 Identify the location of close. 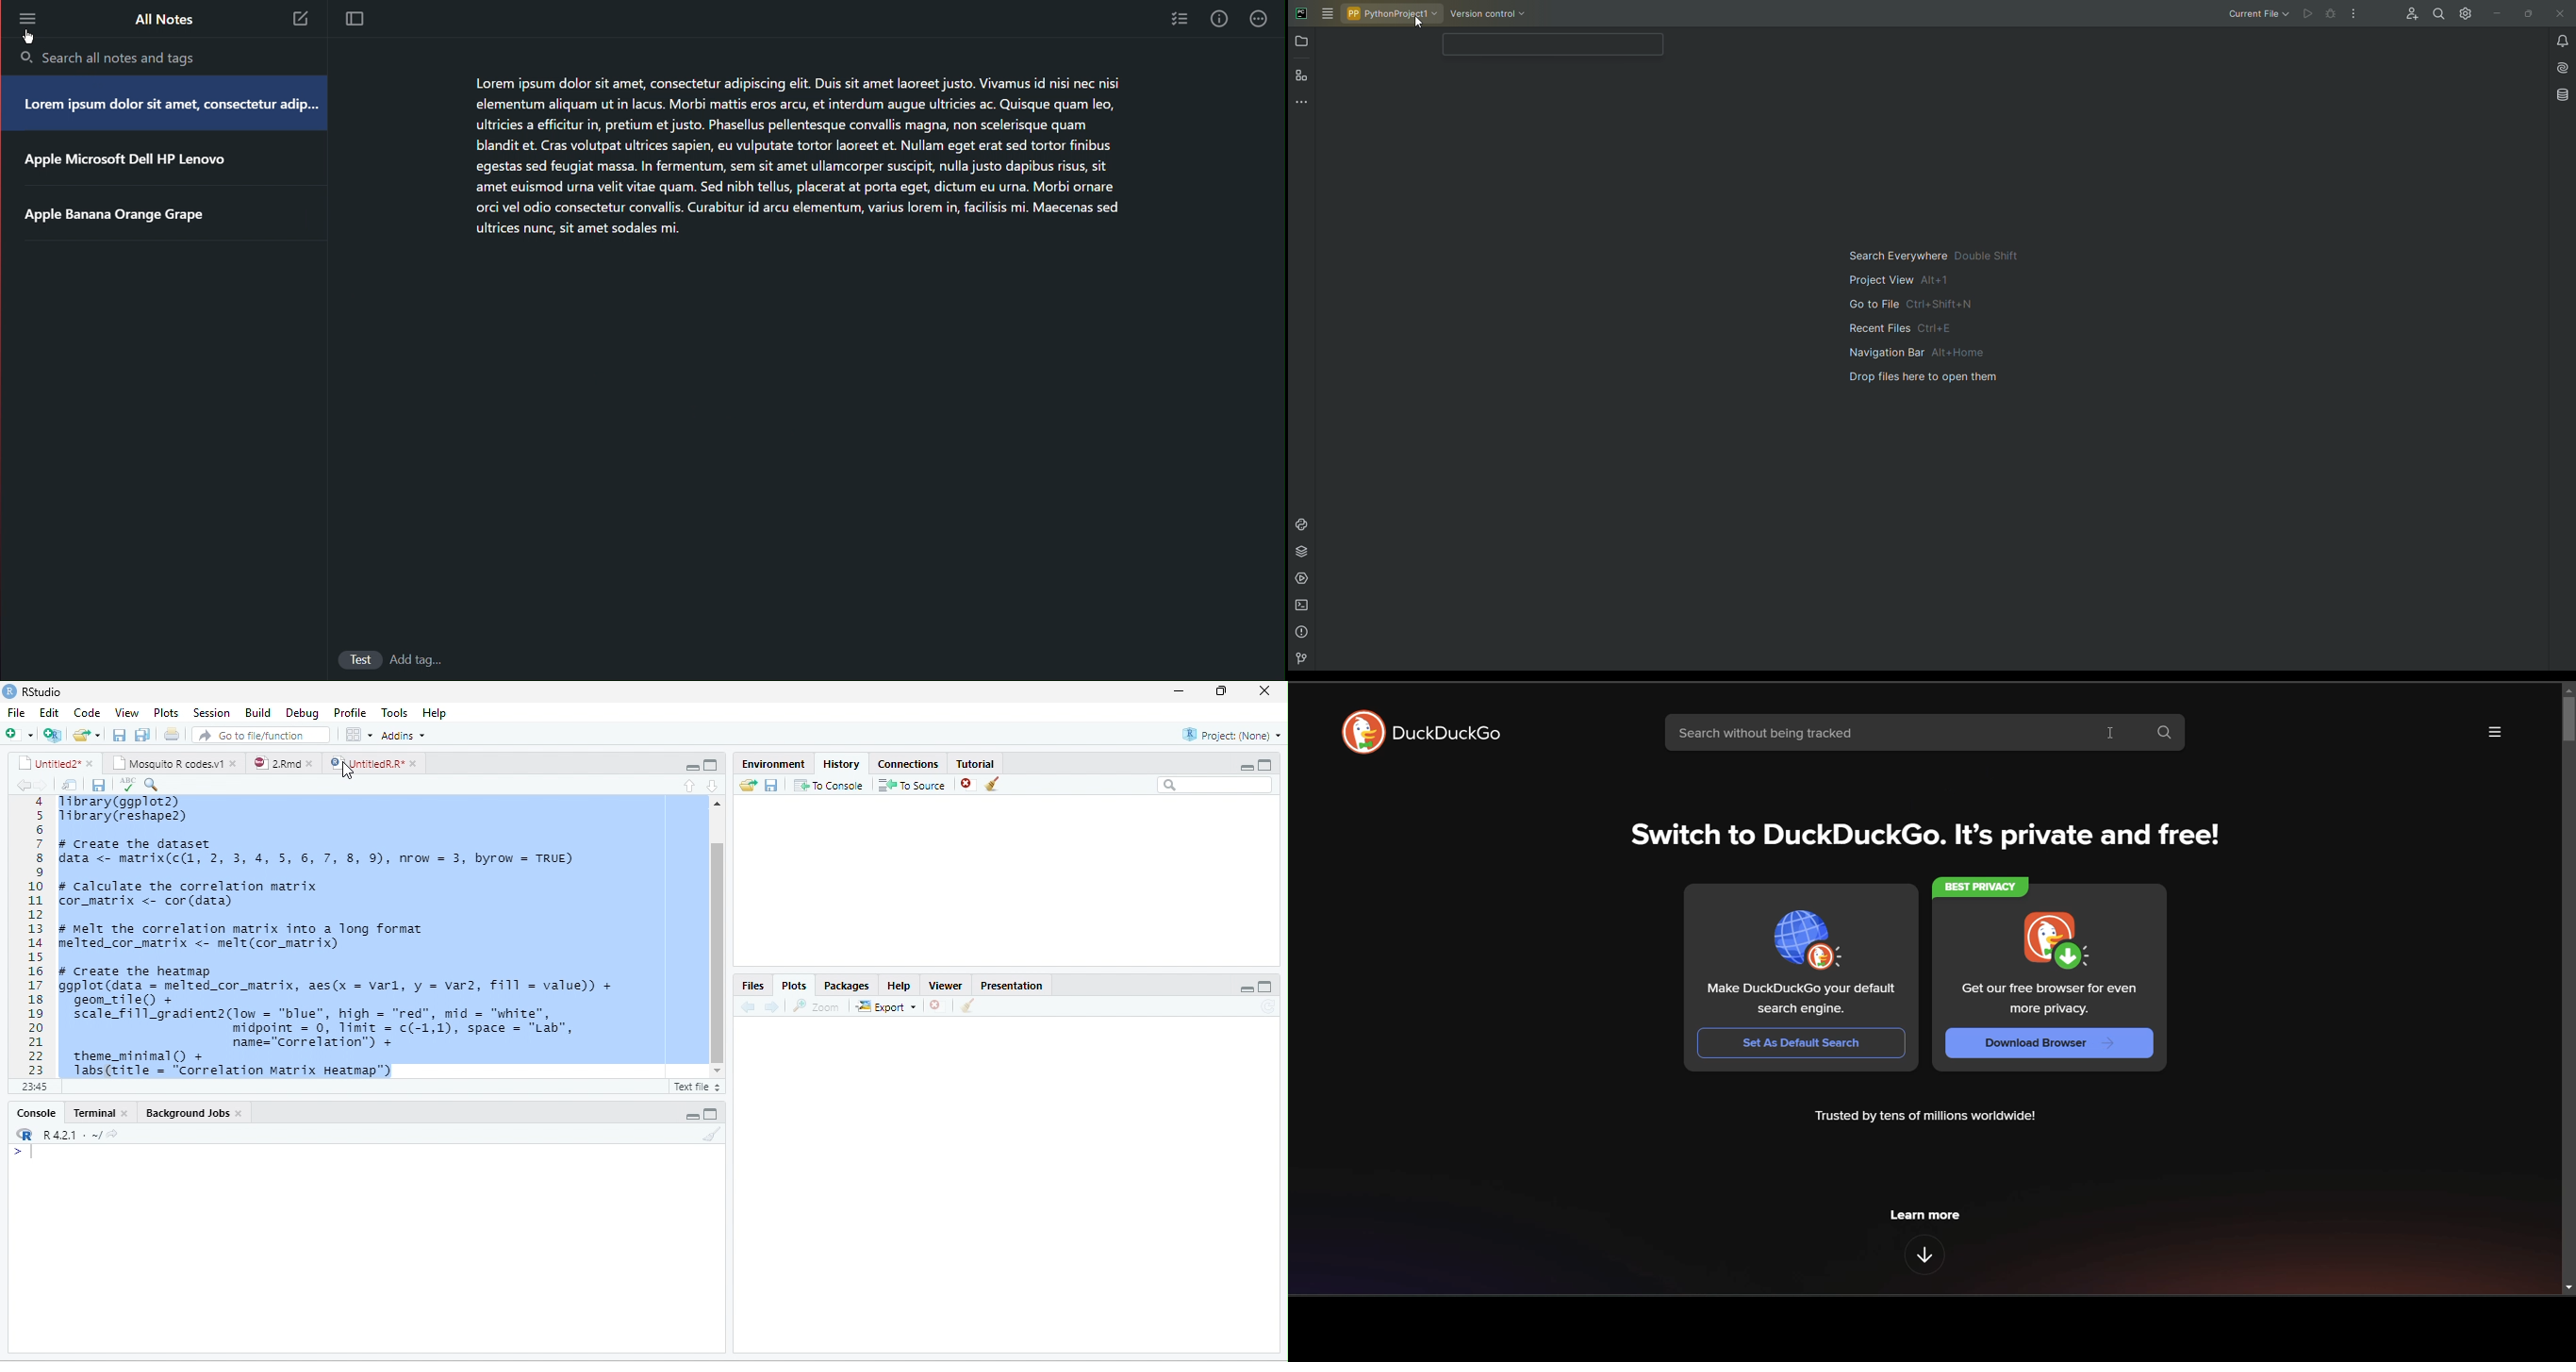
(963, 785).